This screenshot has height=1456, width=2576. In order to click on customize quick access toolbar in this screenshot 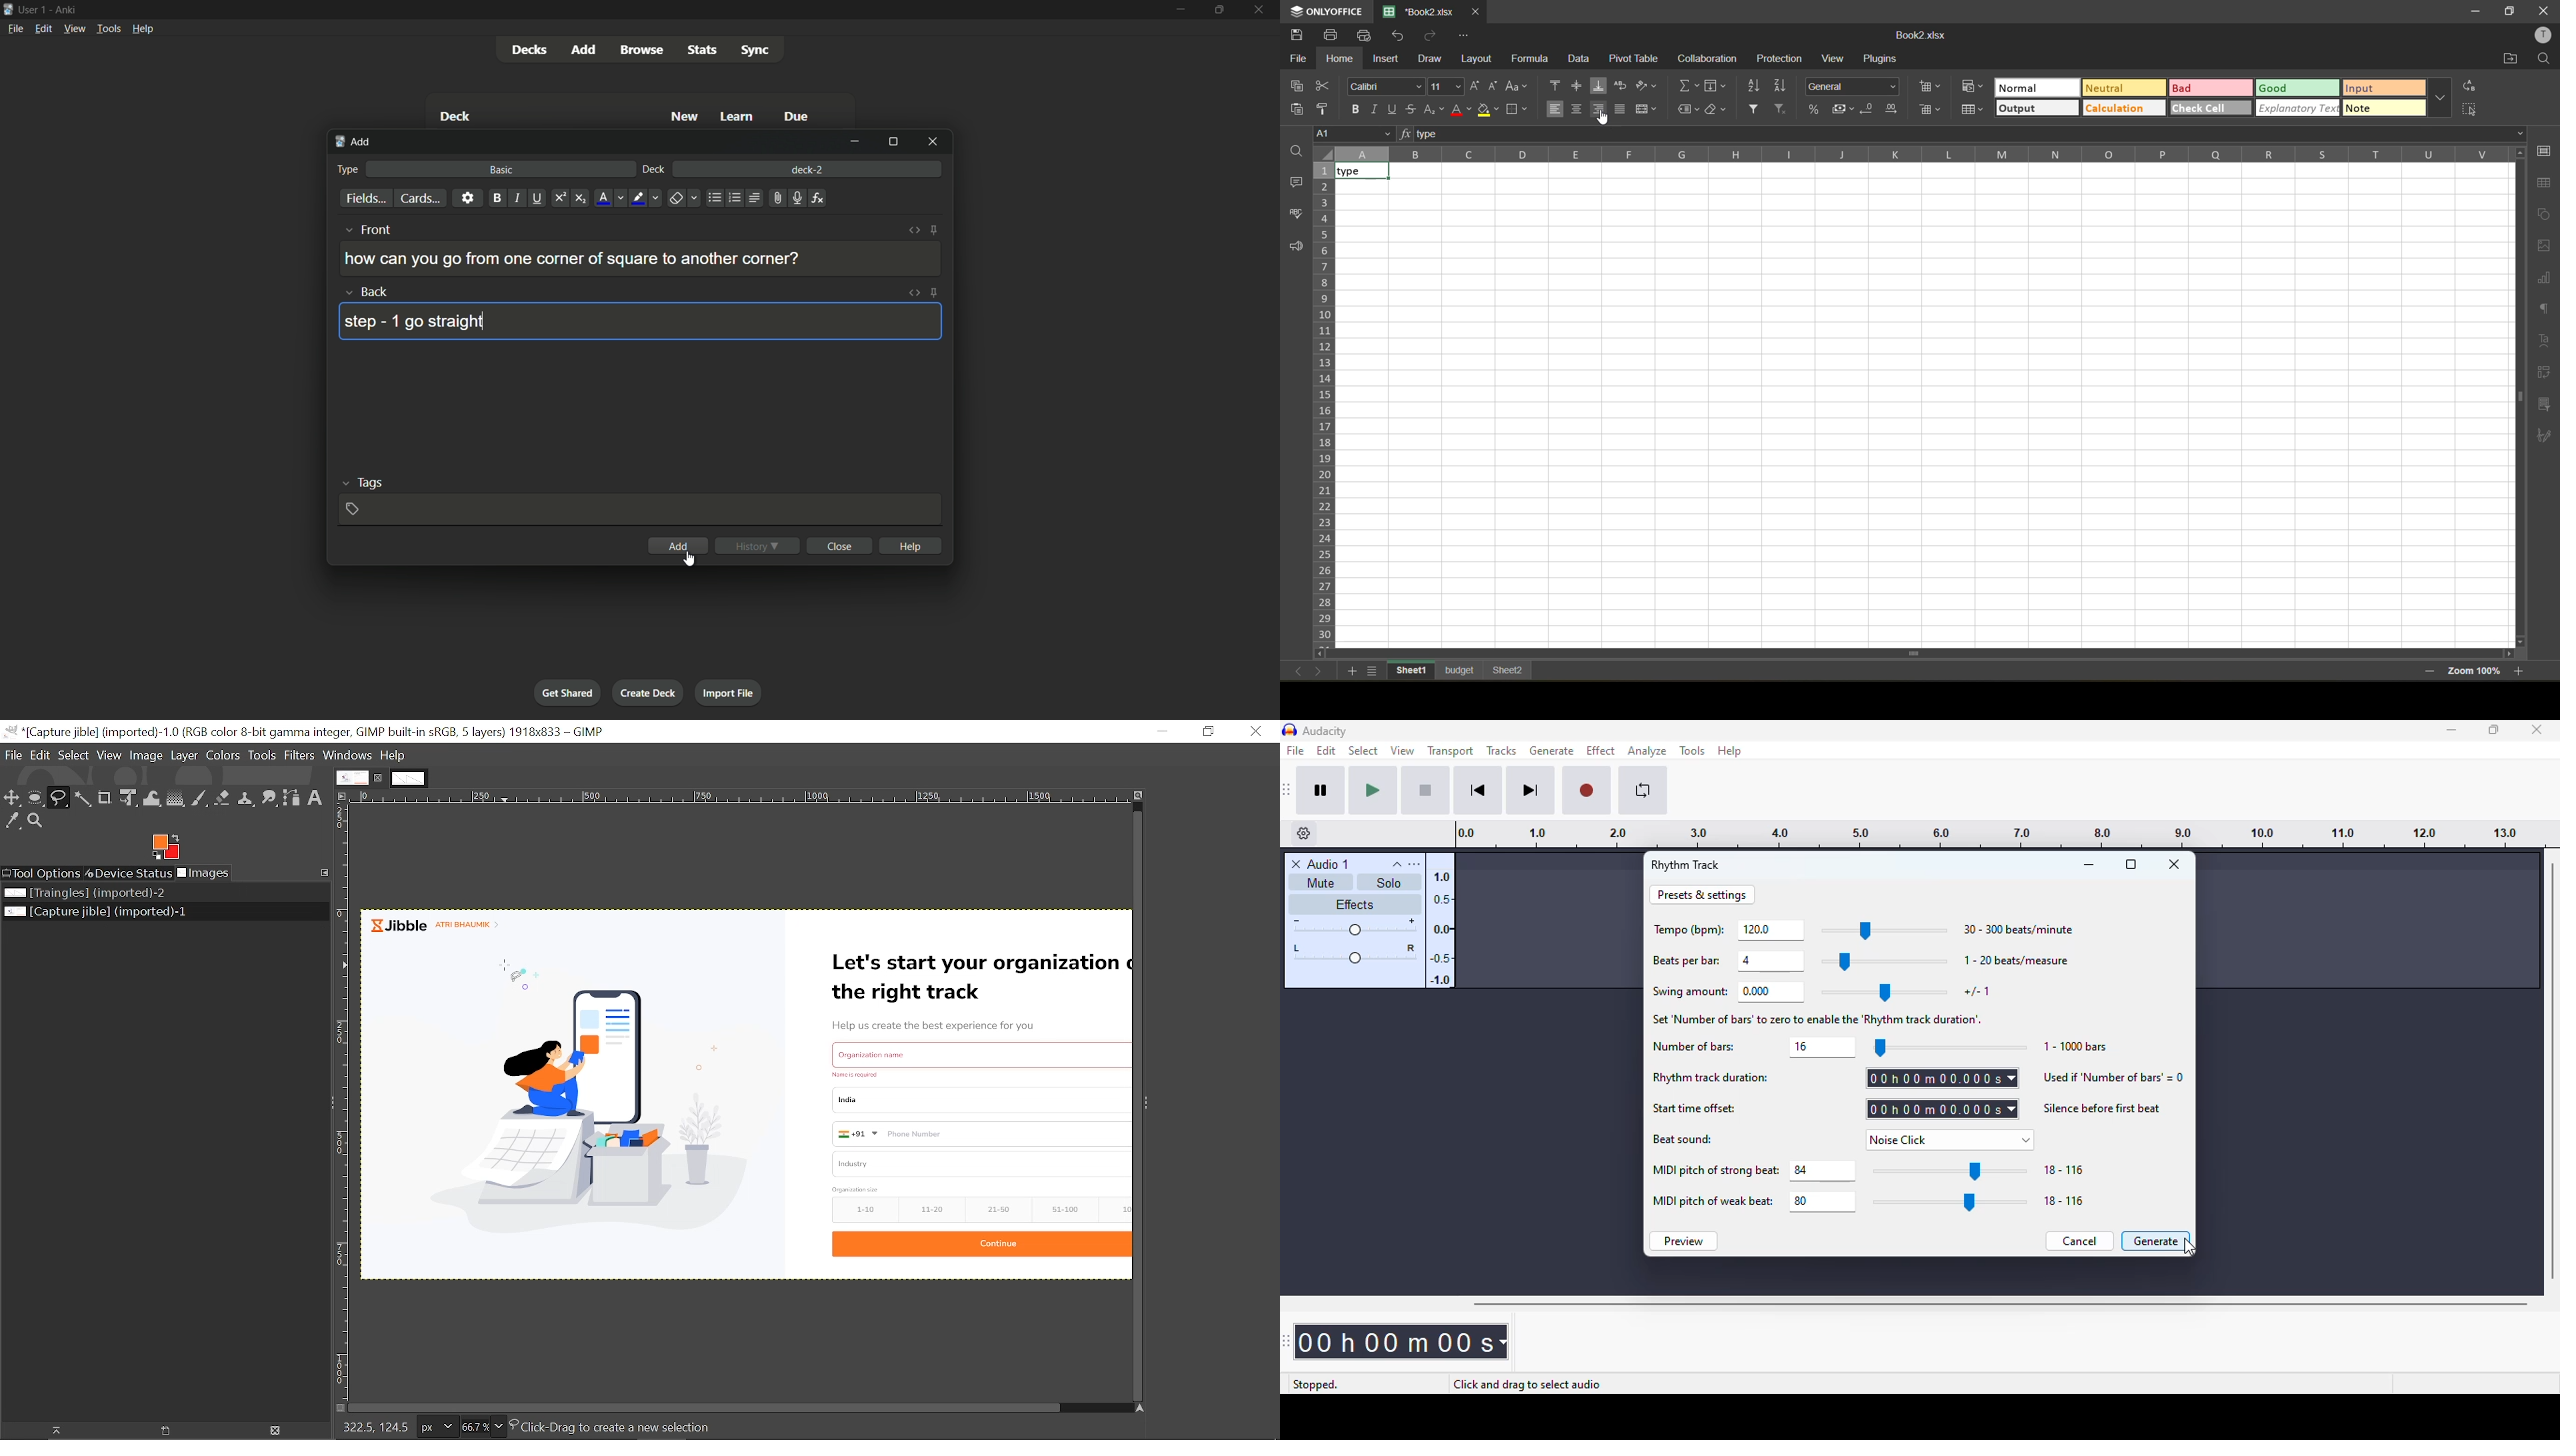, I will do `click(1462, 33)`.